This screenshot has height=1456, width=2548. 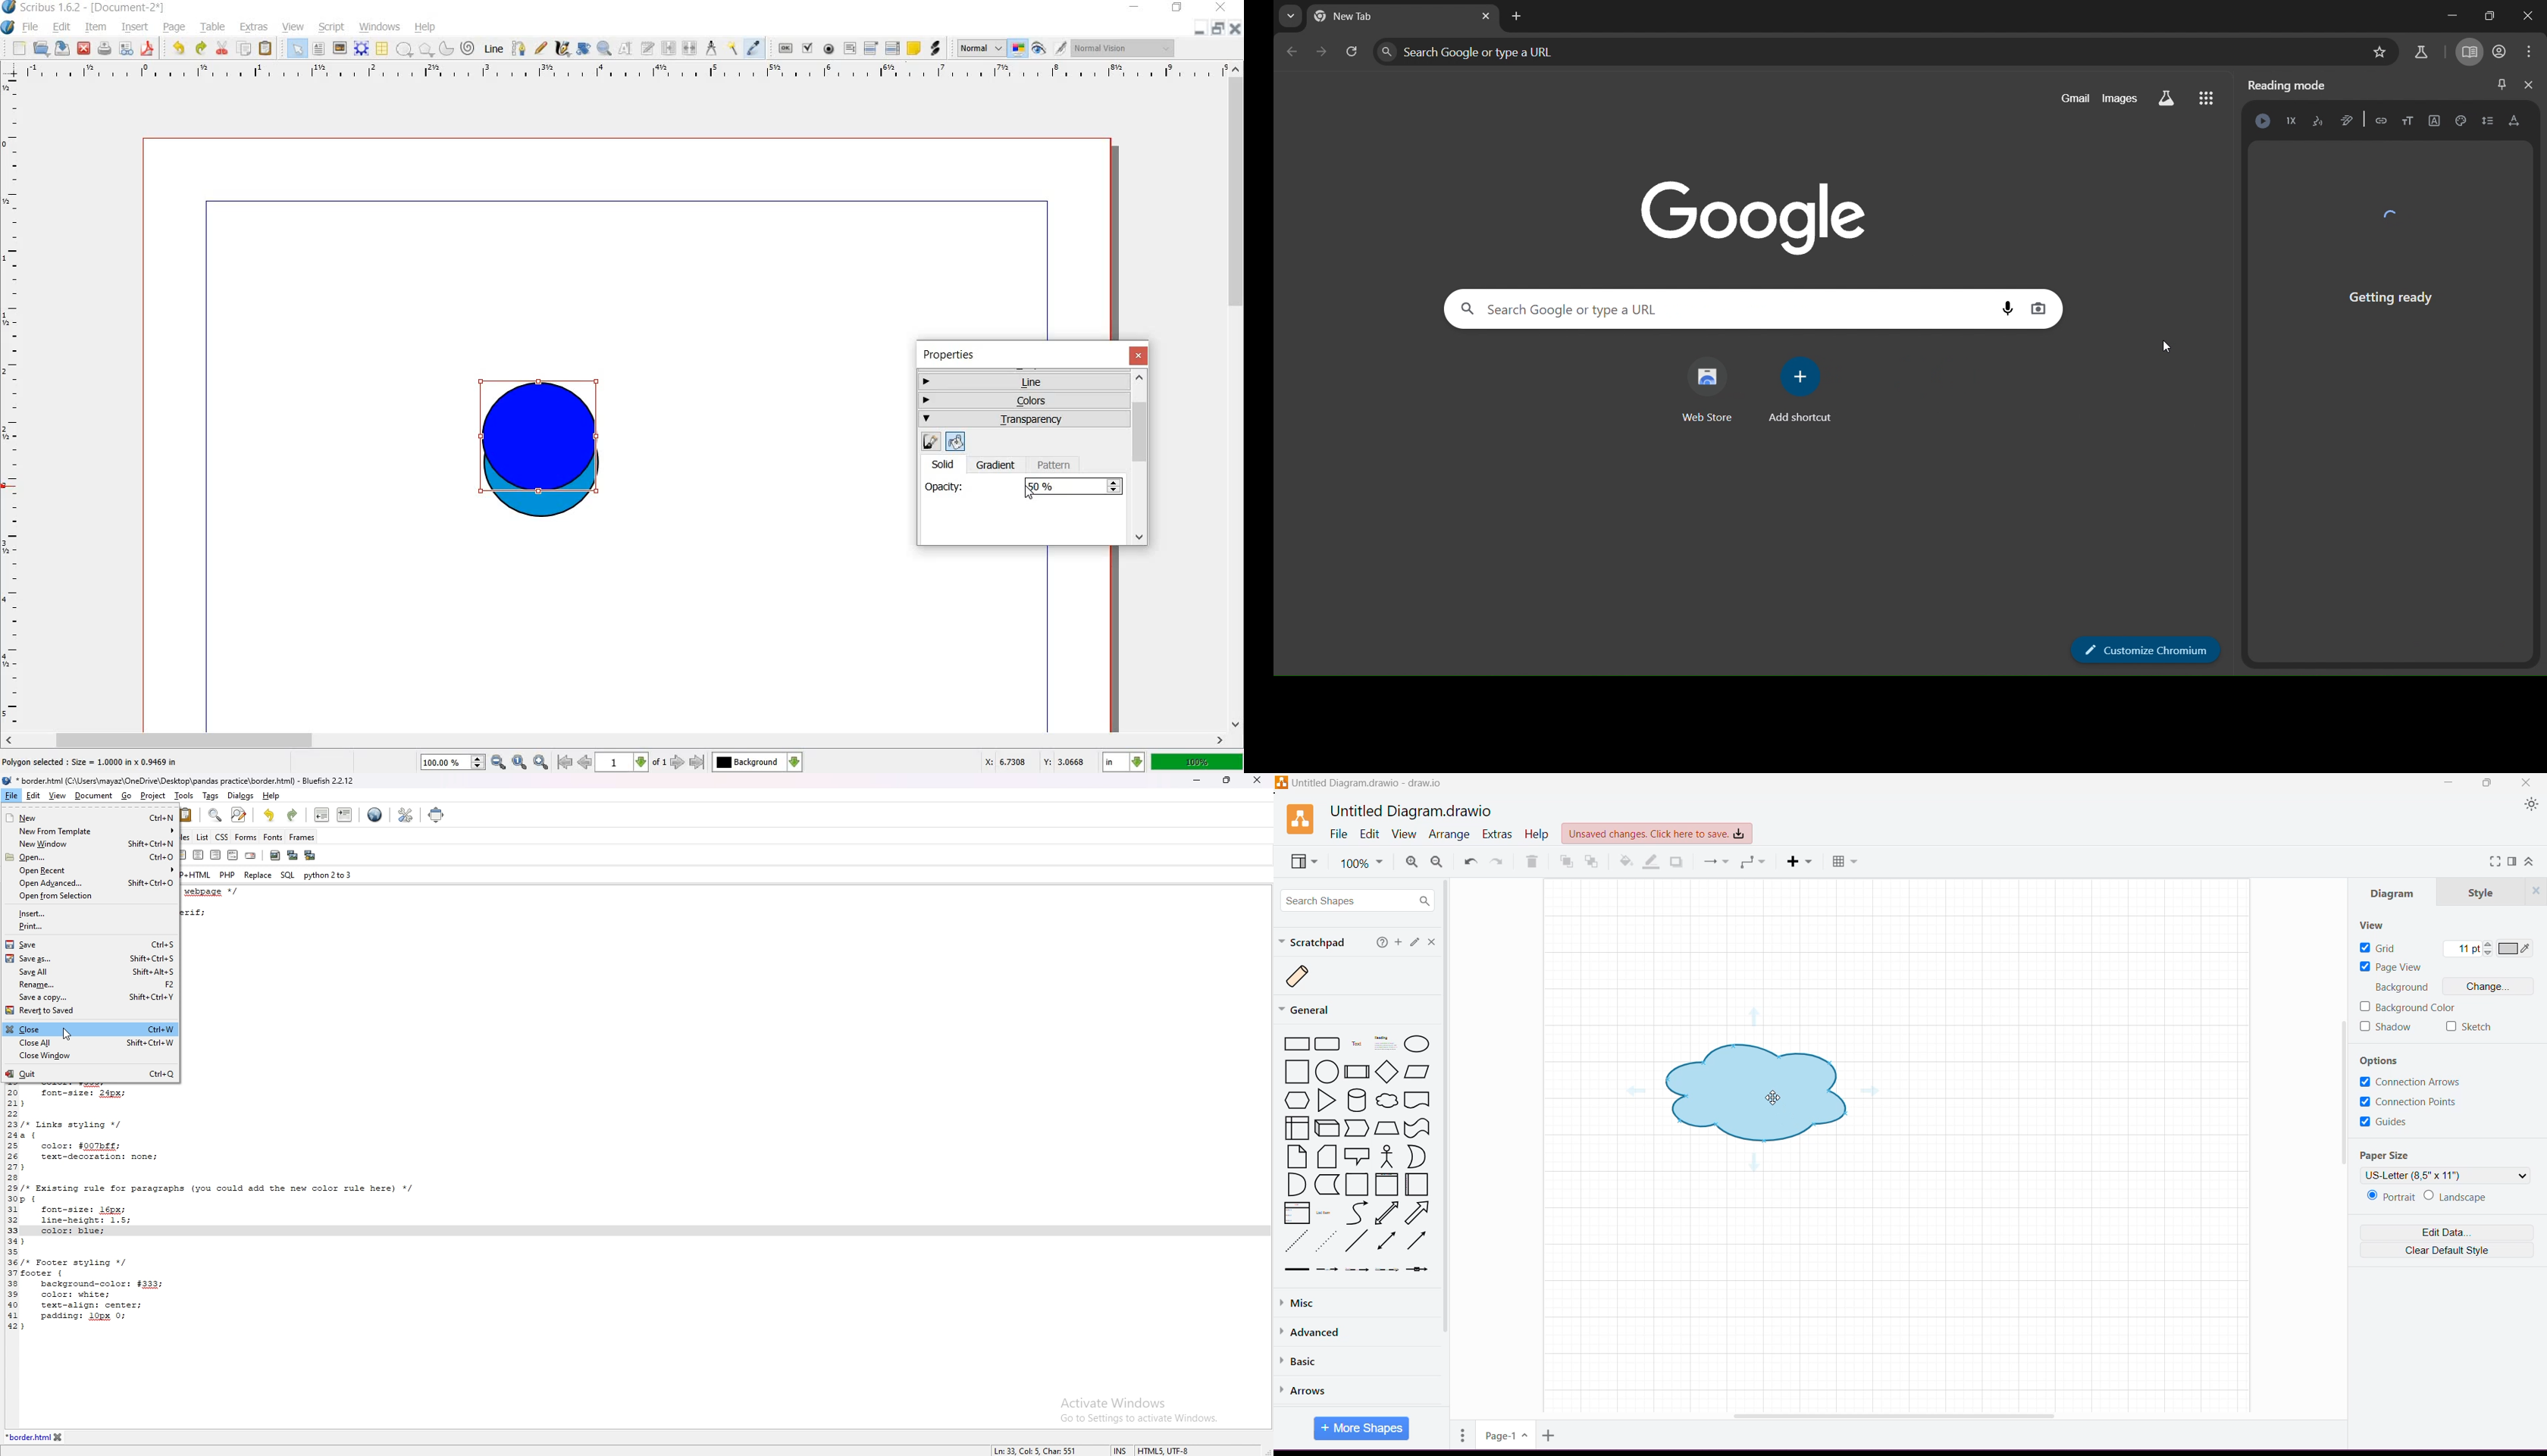 What do you see at coordinates (90, 1012) in the screenshot?
I see `revert to saved` at bounding box center [90, 1012].